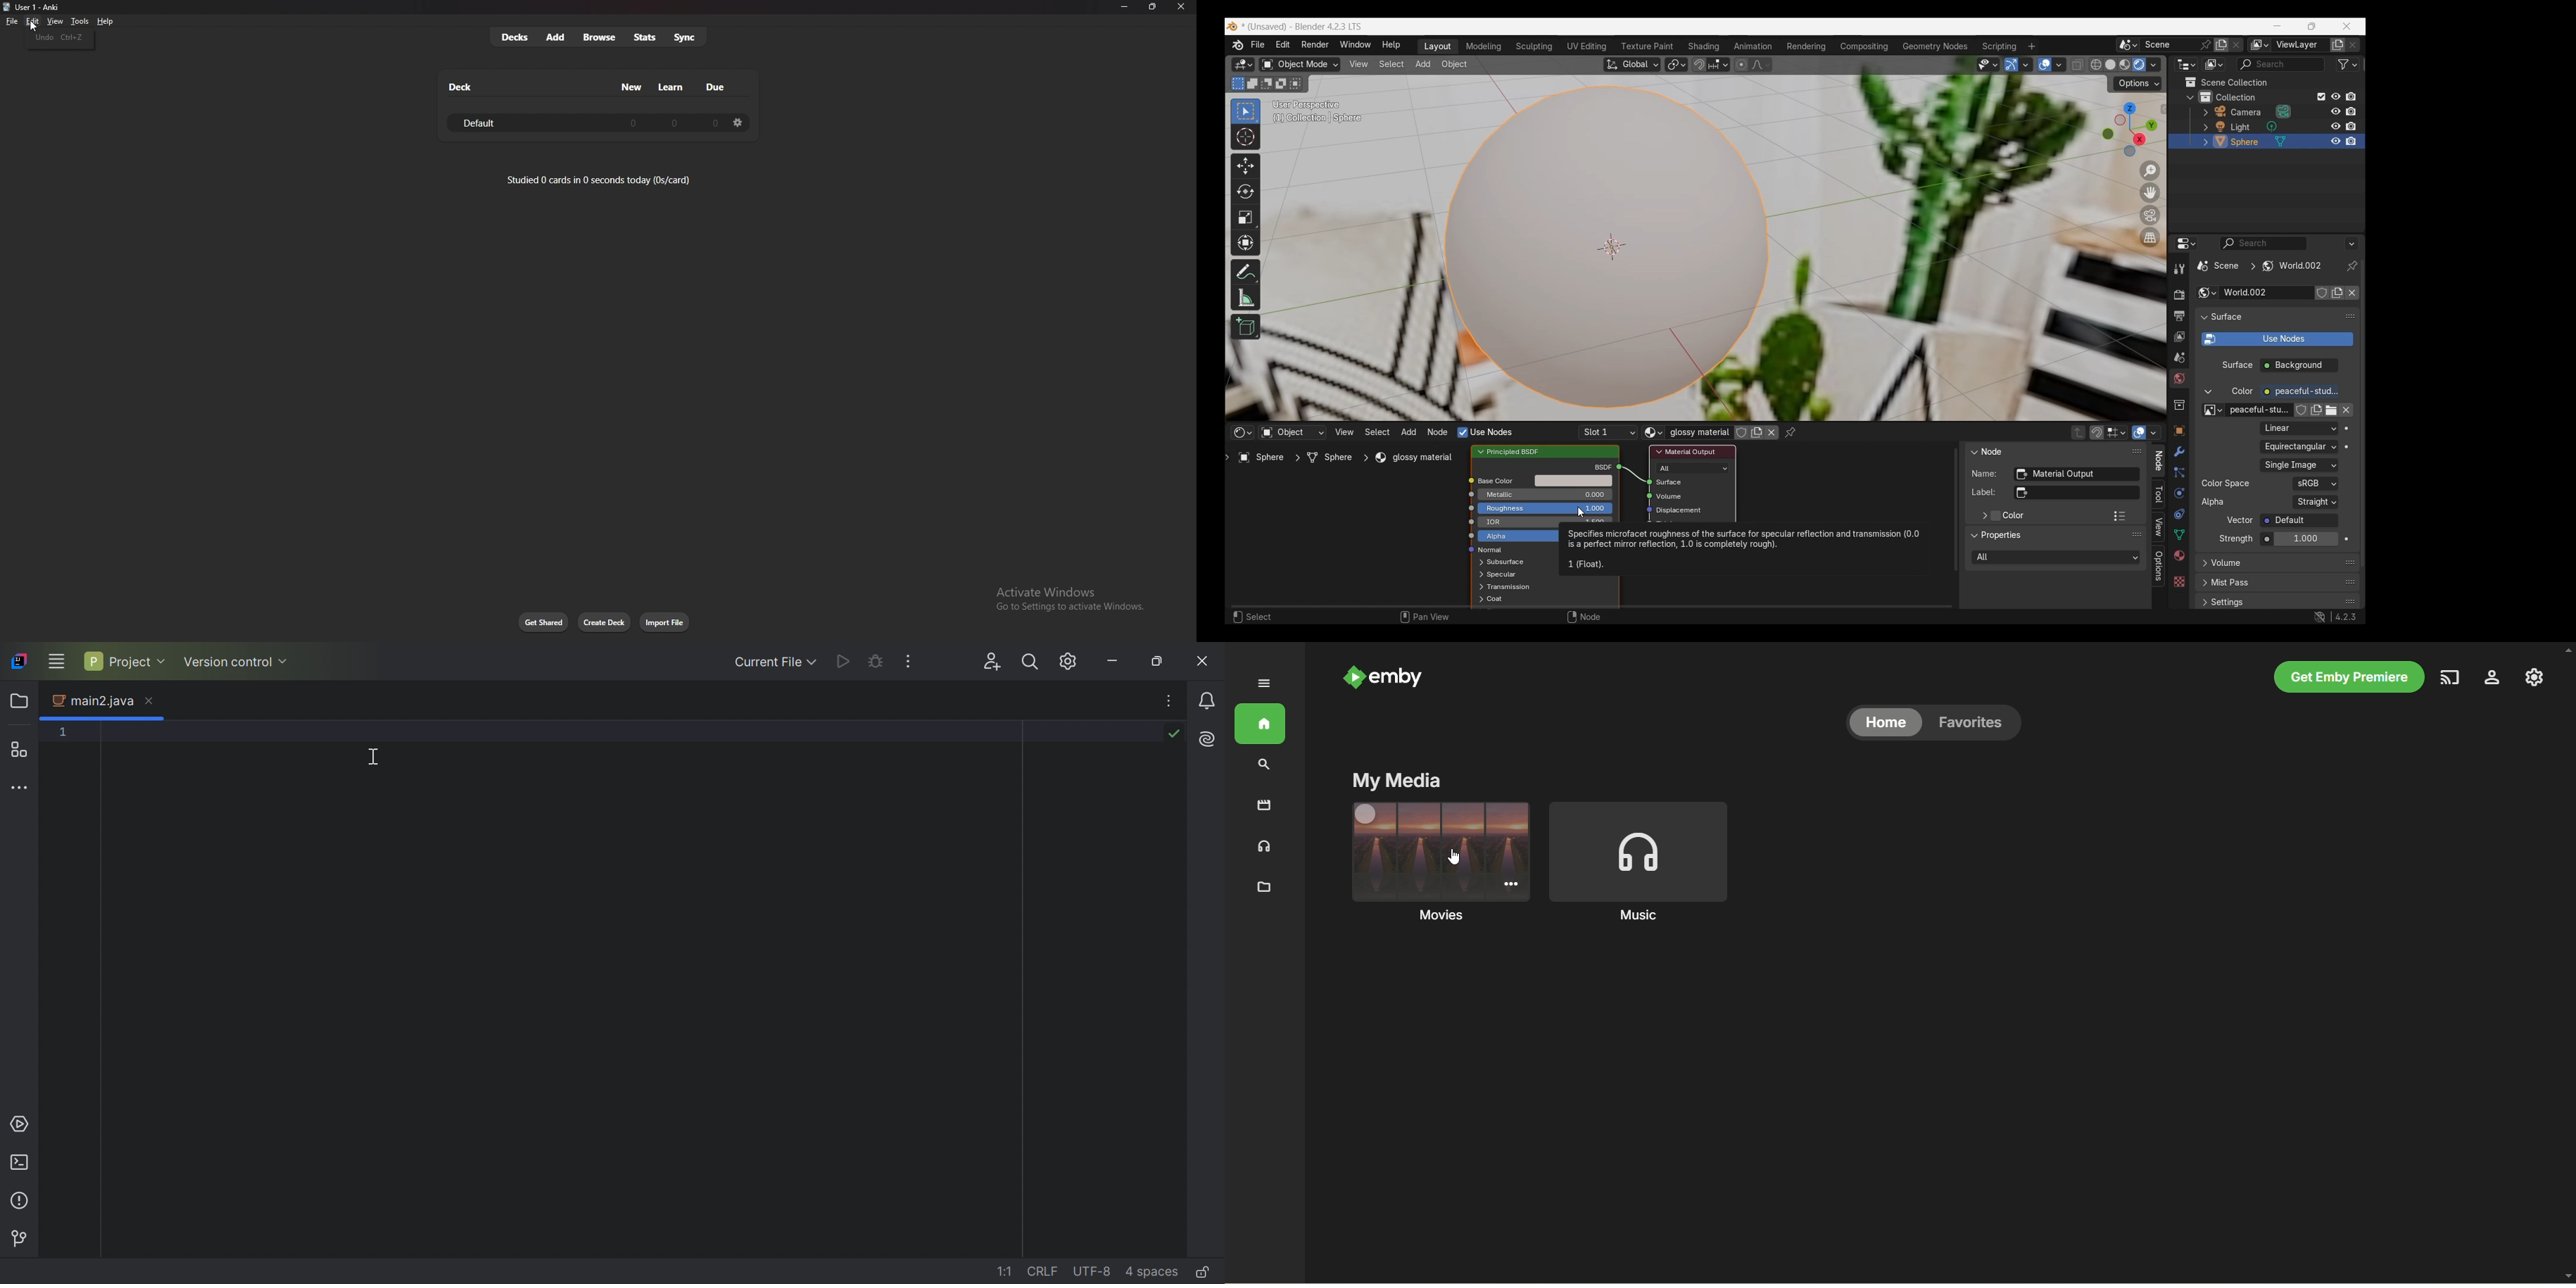  What do you see at coordinates (32, 29) in the screenshot?
I see `cursor` at bounding box center [32, 29].